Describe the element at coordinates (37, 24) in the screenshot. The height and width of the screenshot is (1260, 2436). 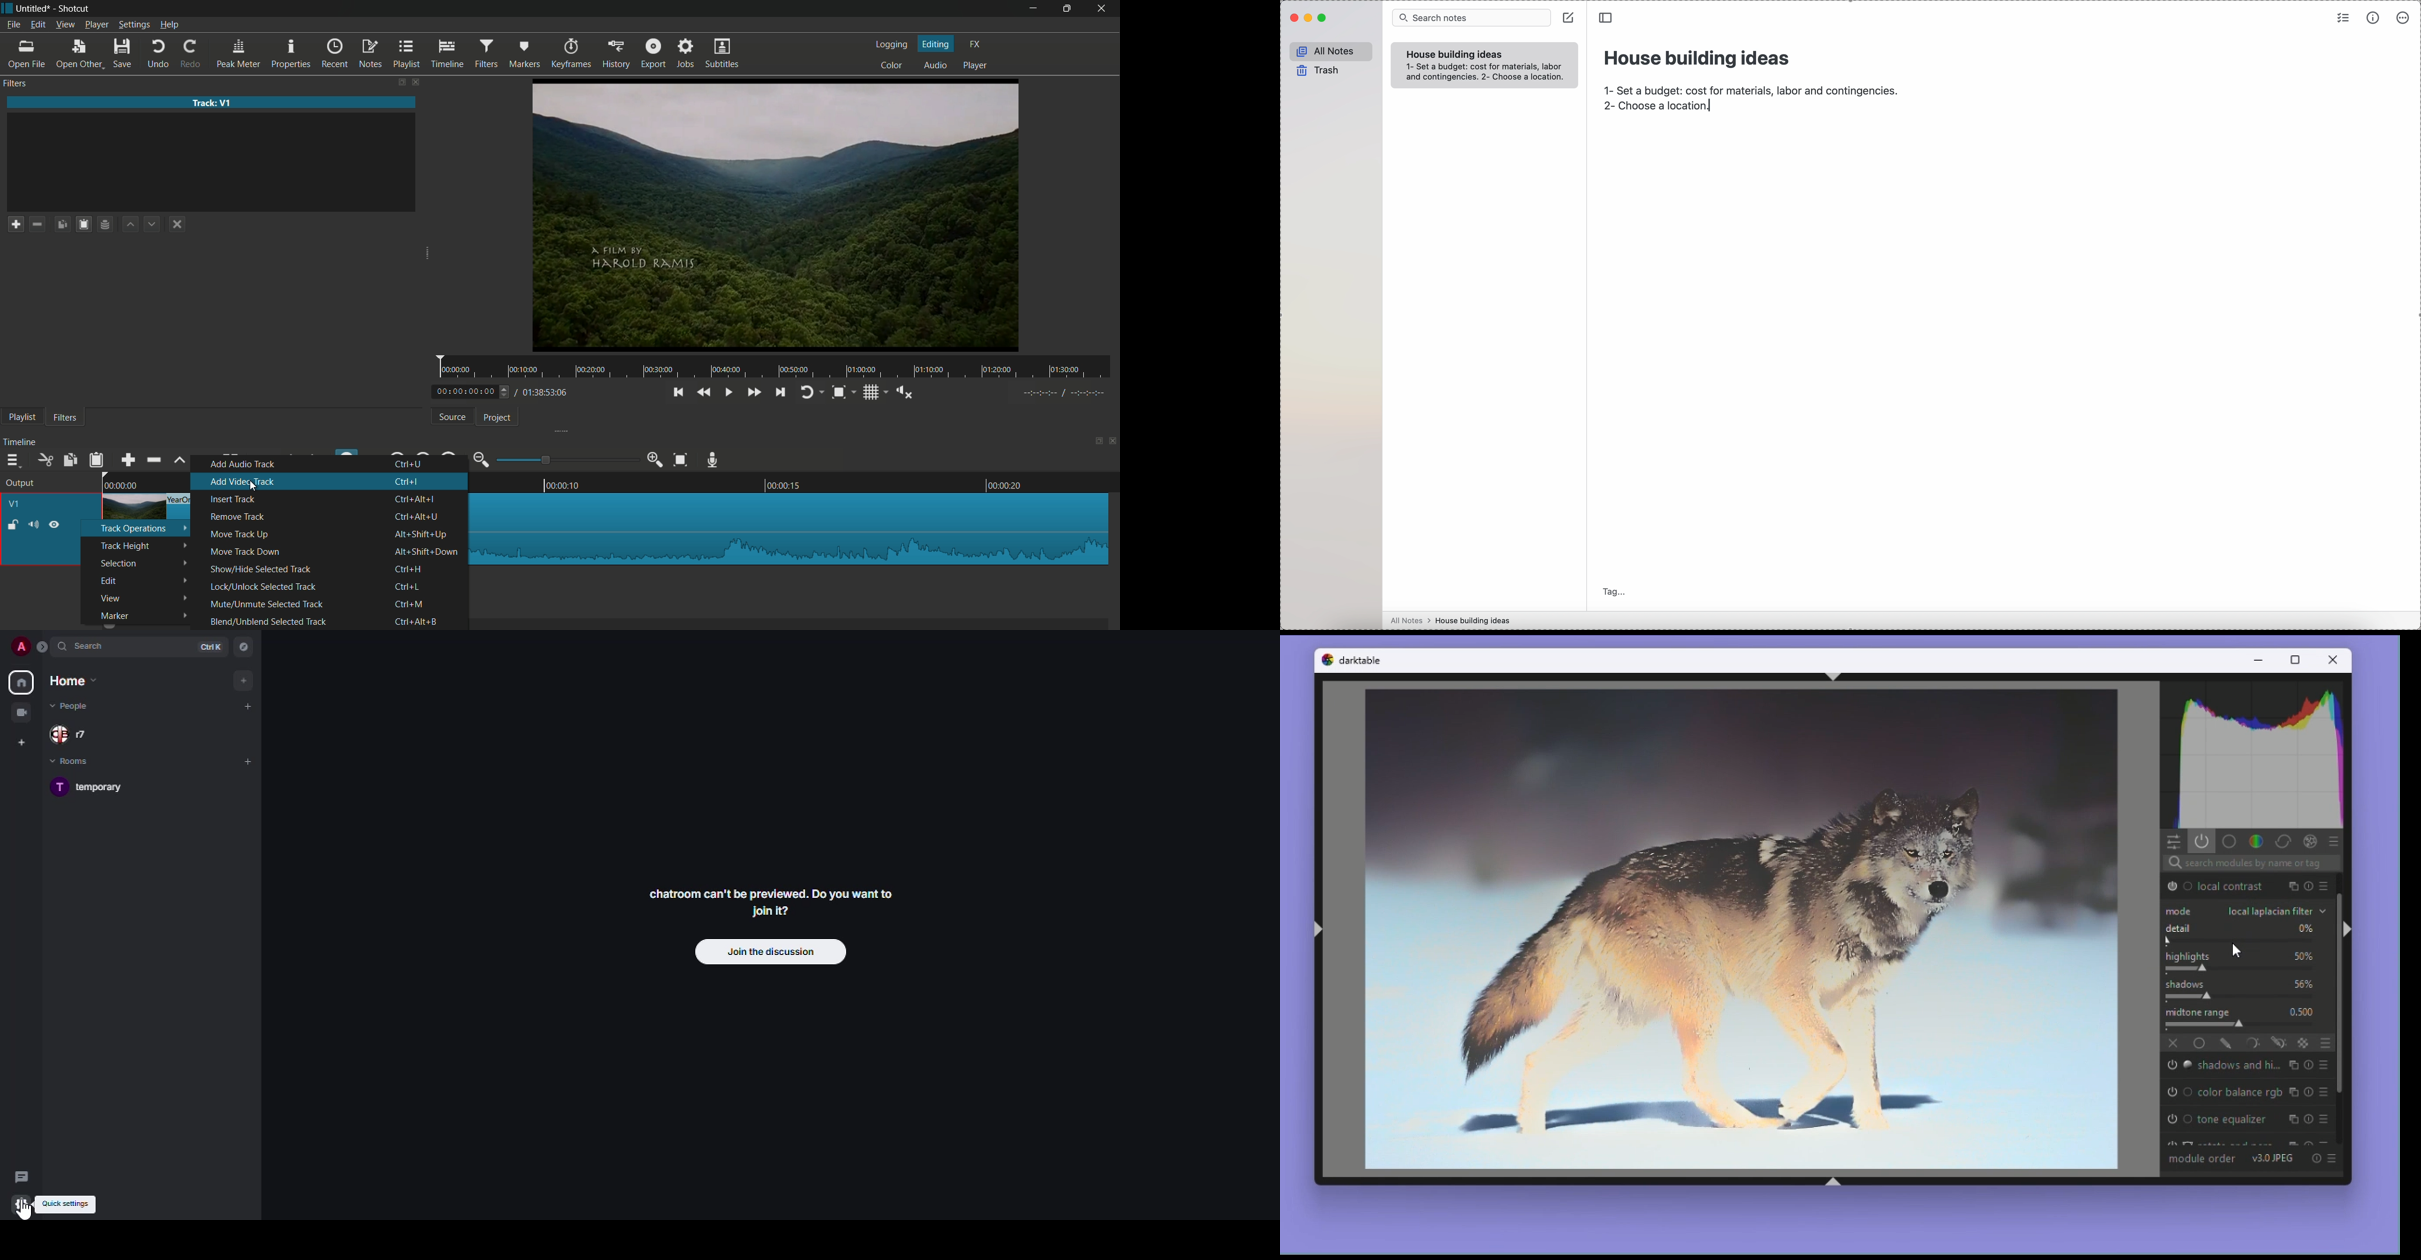
I see `edit menu` at that location.